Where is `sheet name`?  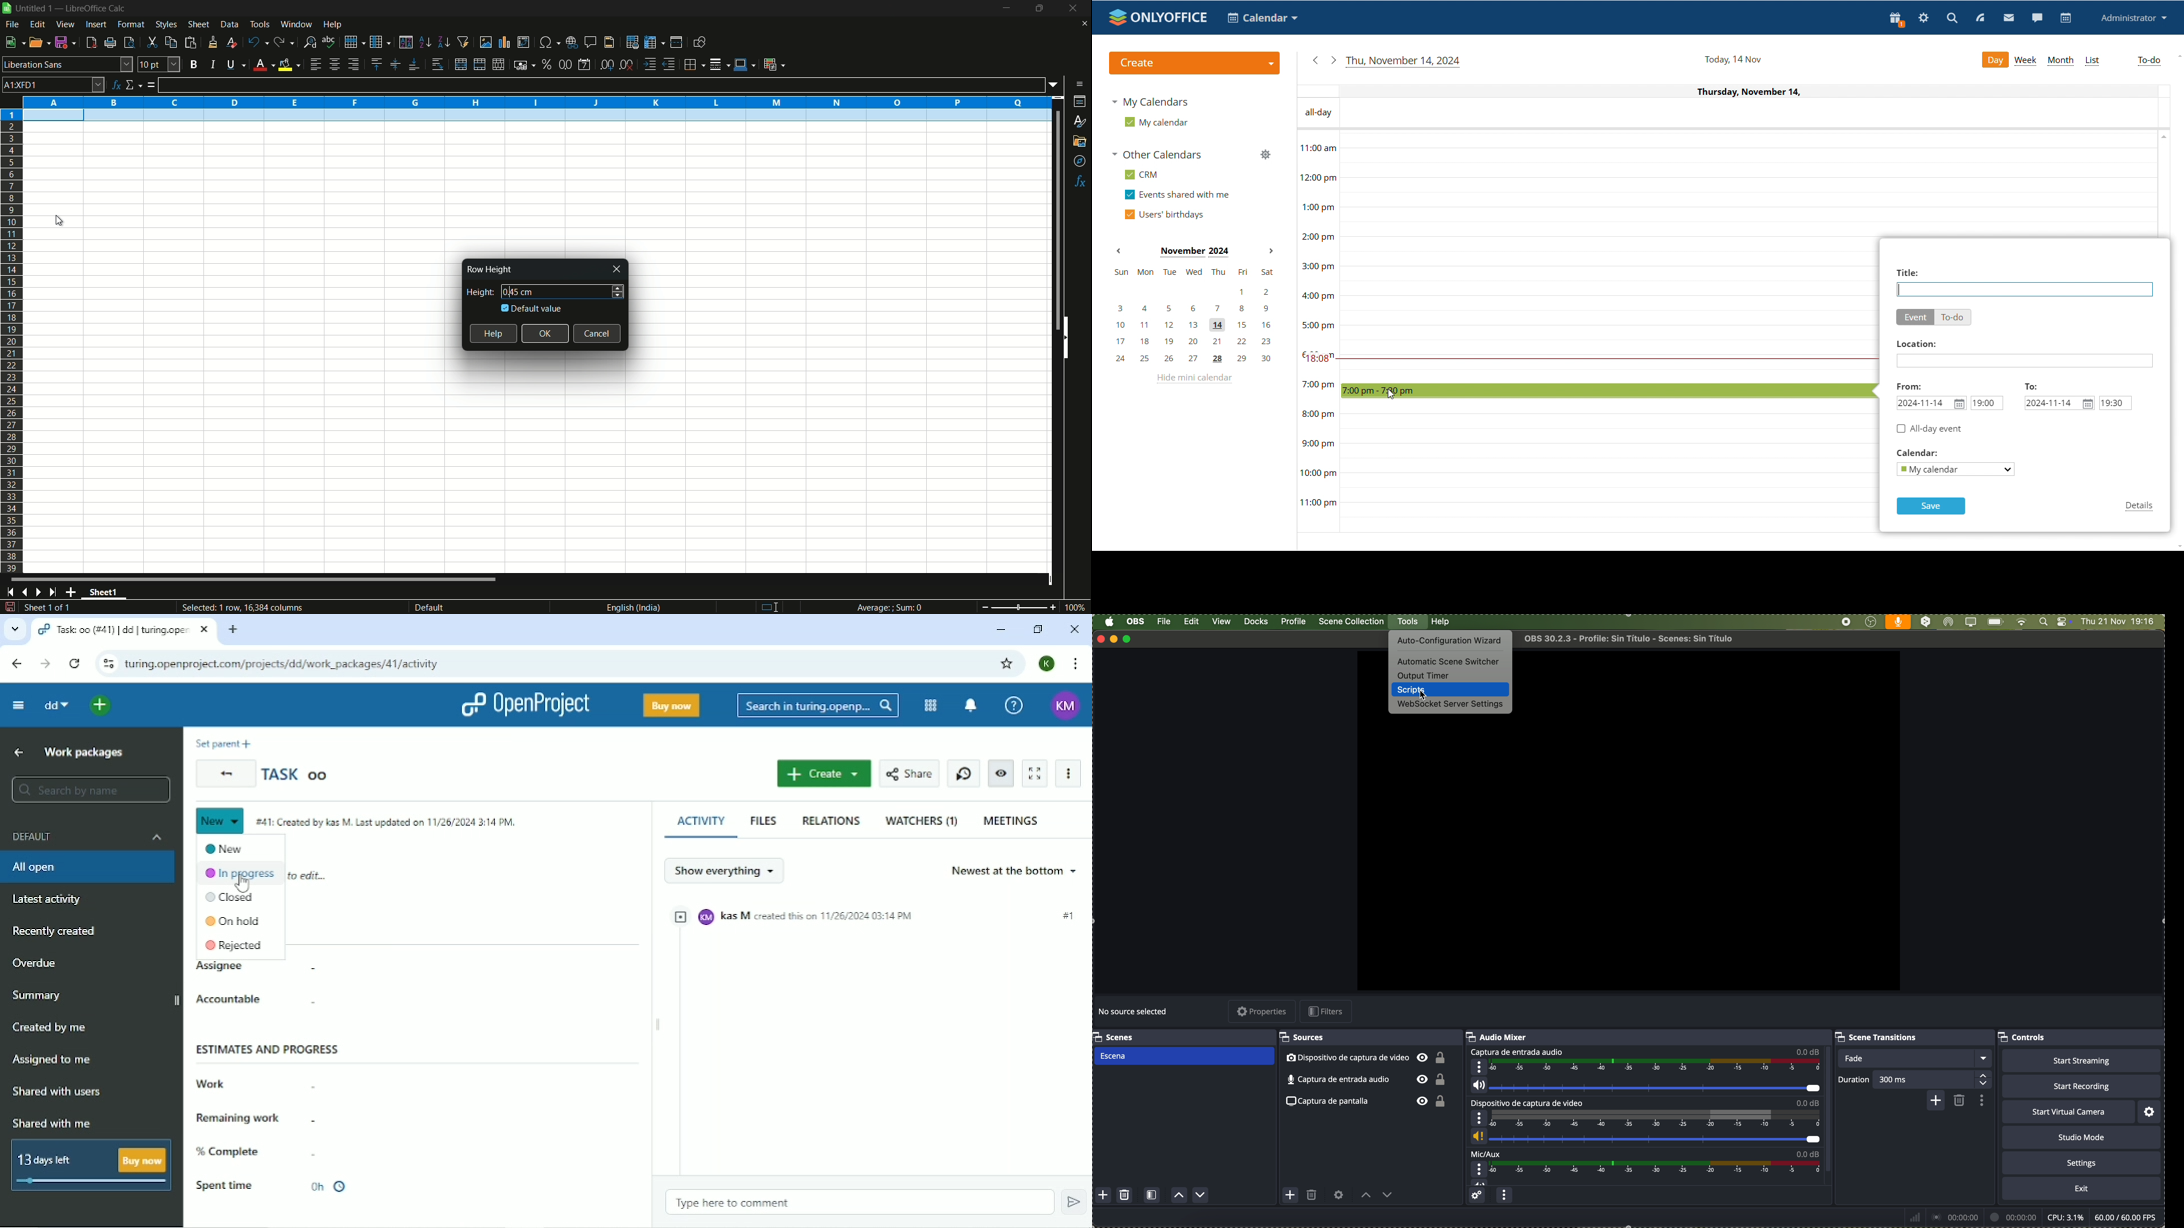 sheet name is located at coordinates (107, 594).